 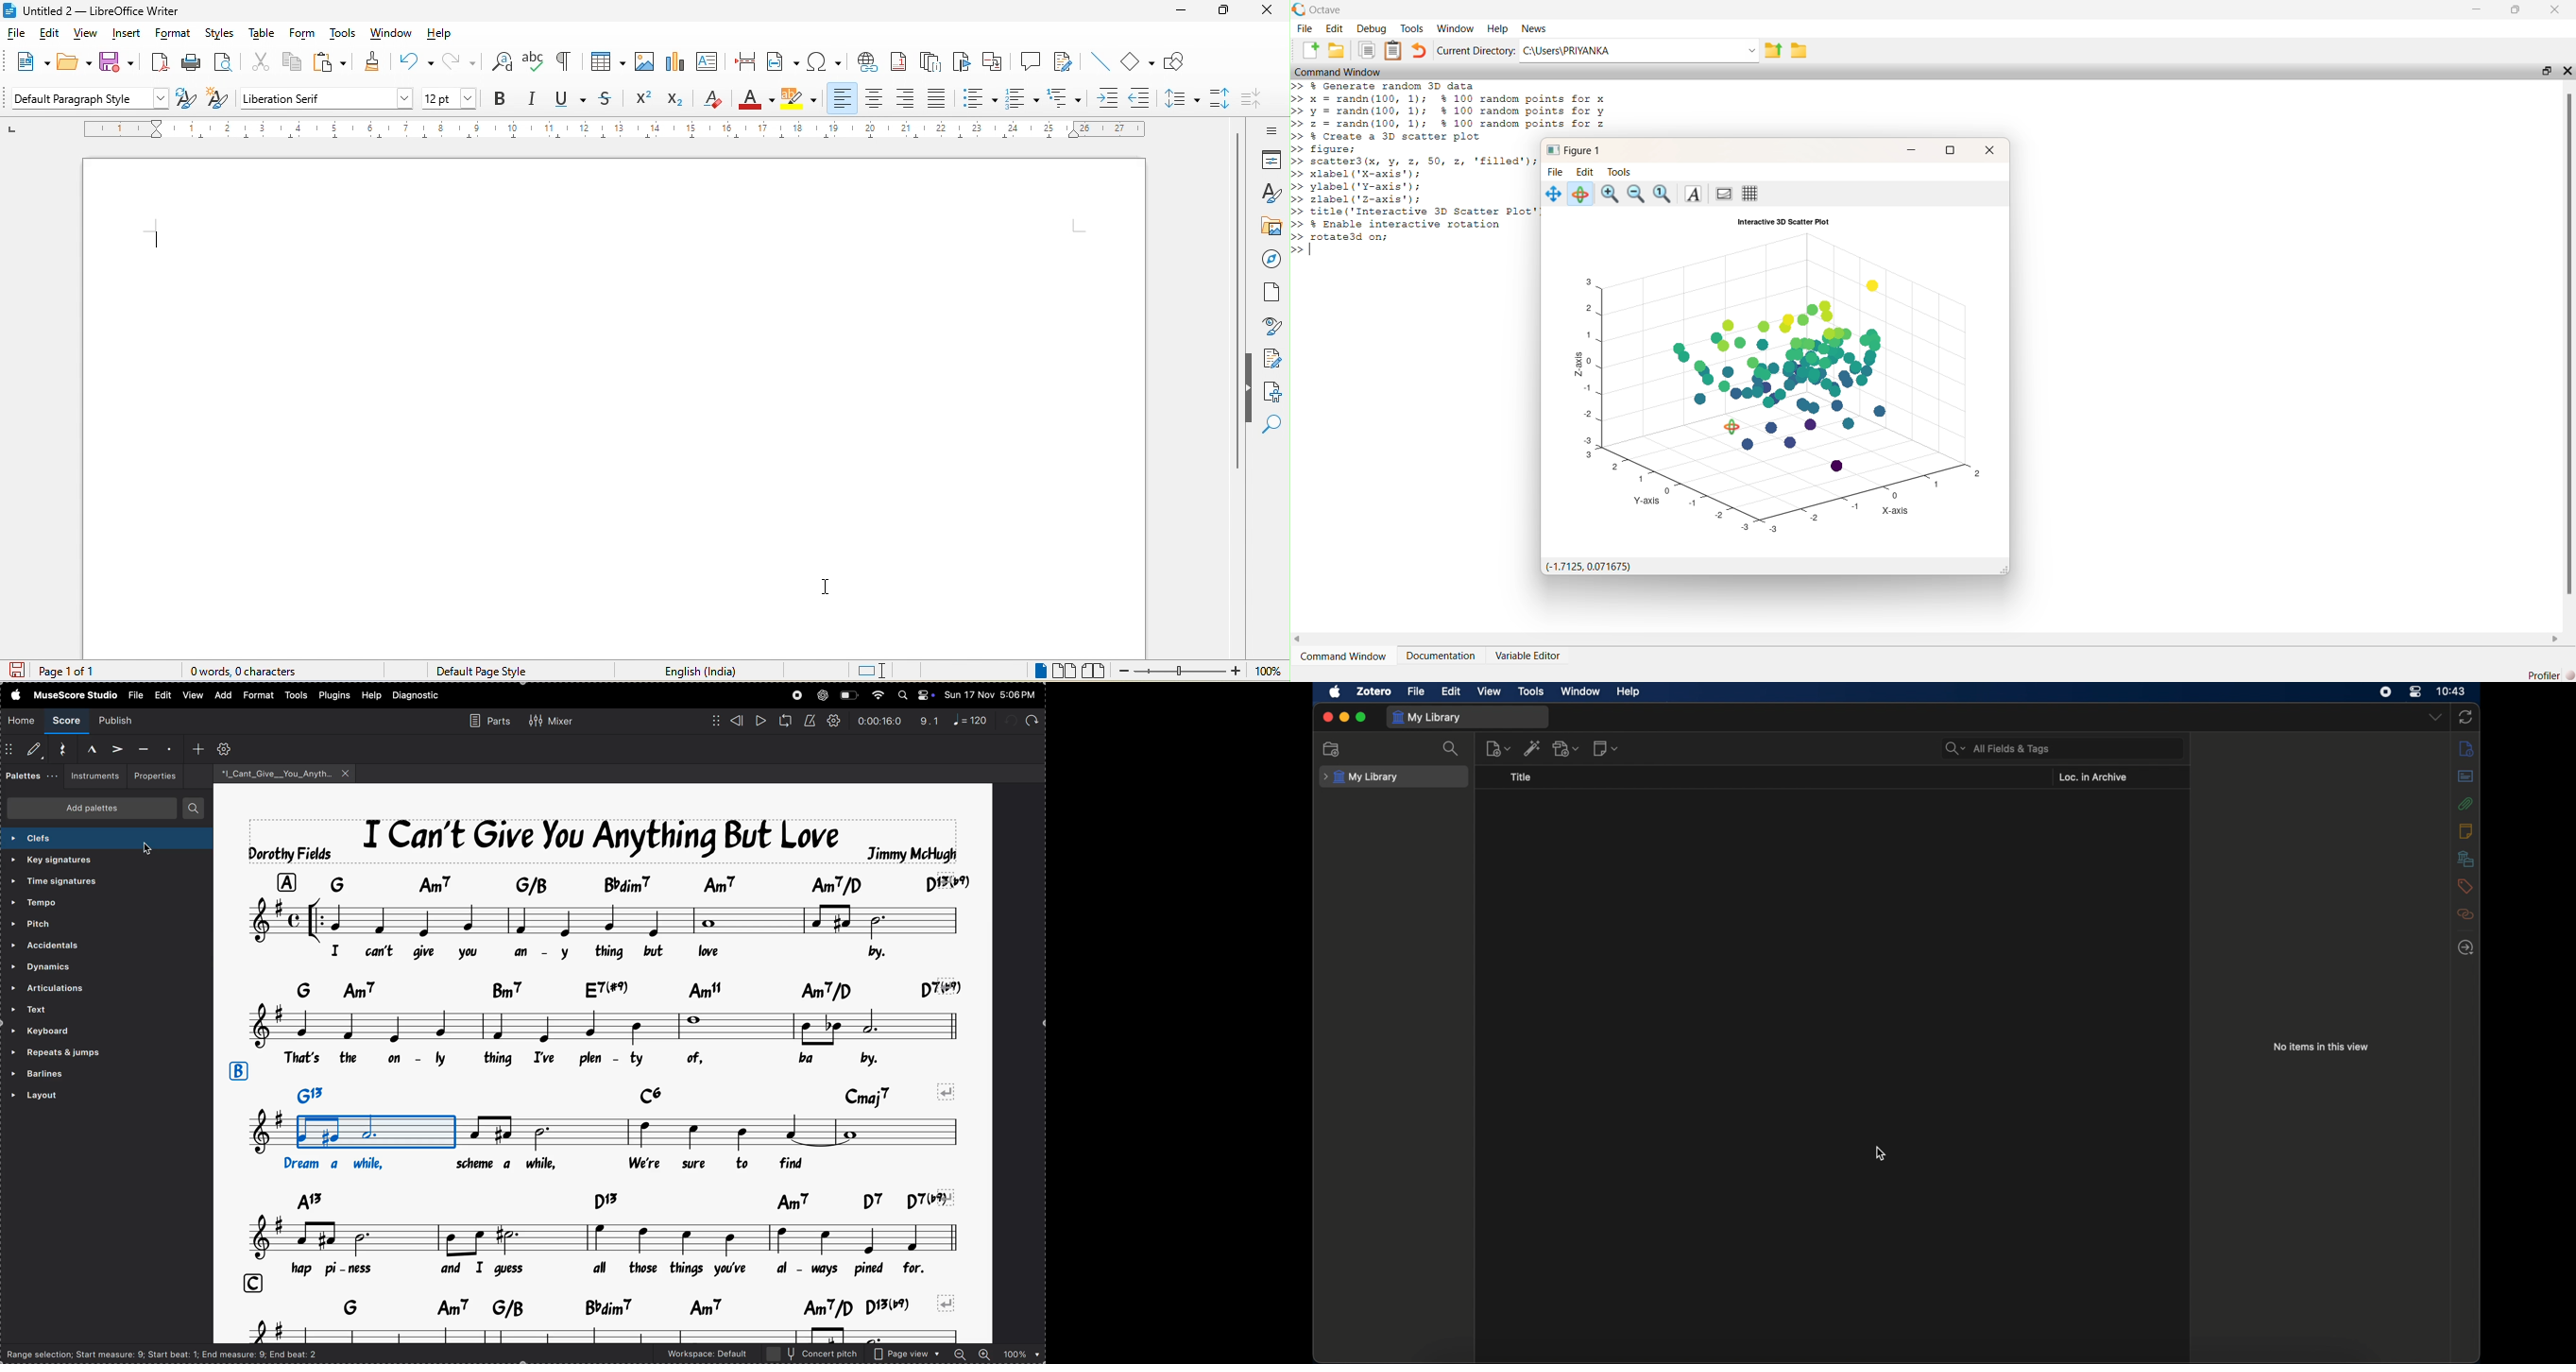 What do you see at coordinates (629, 1093) in the screenshot?
I see `key notes` at bounding box center [629, 1093].